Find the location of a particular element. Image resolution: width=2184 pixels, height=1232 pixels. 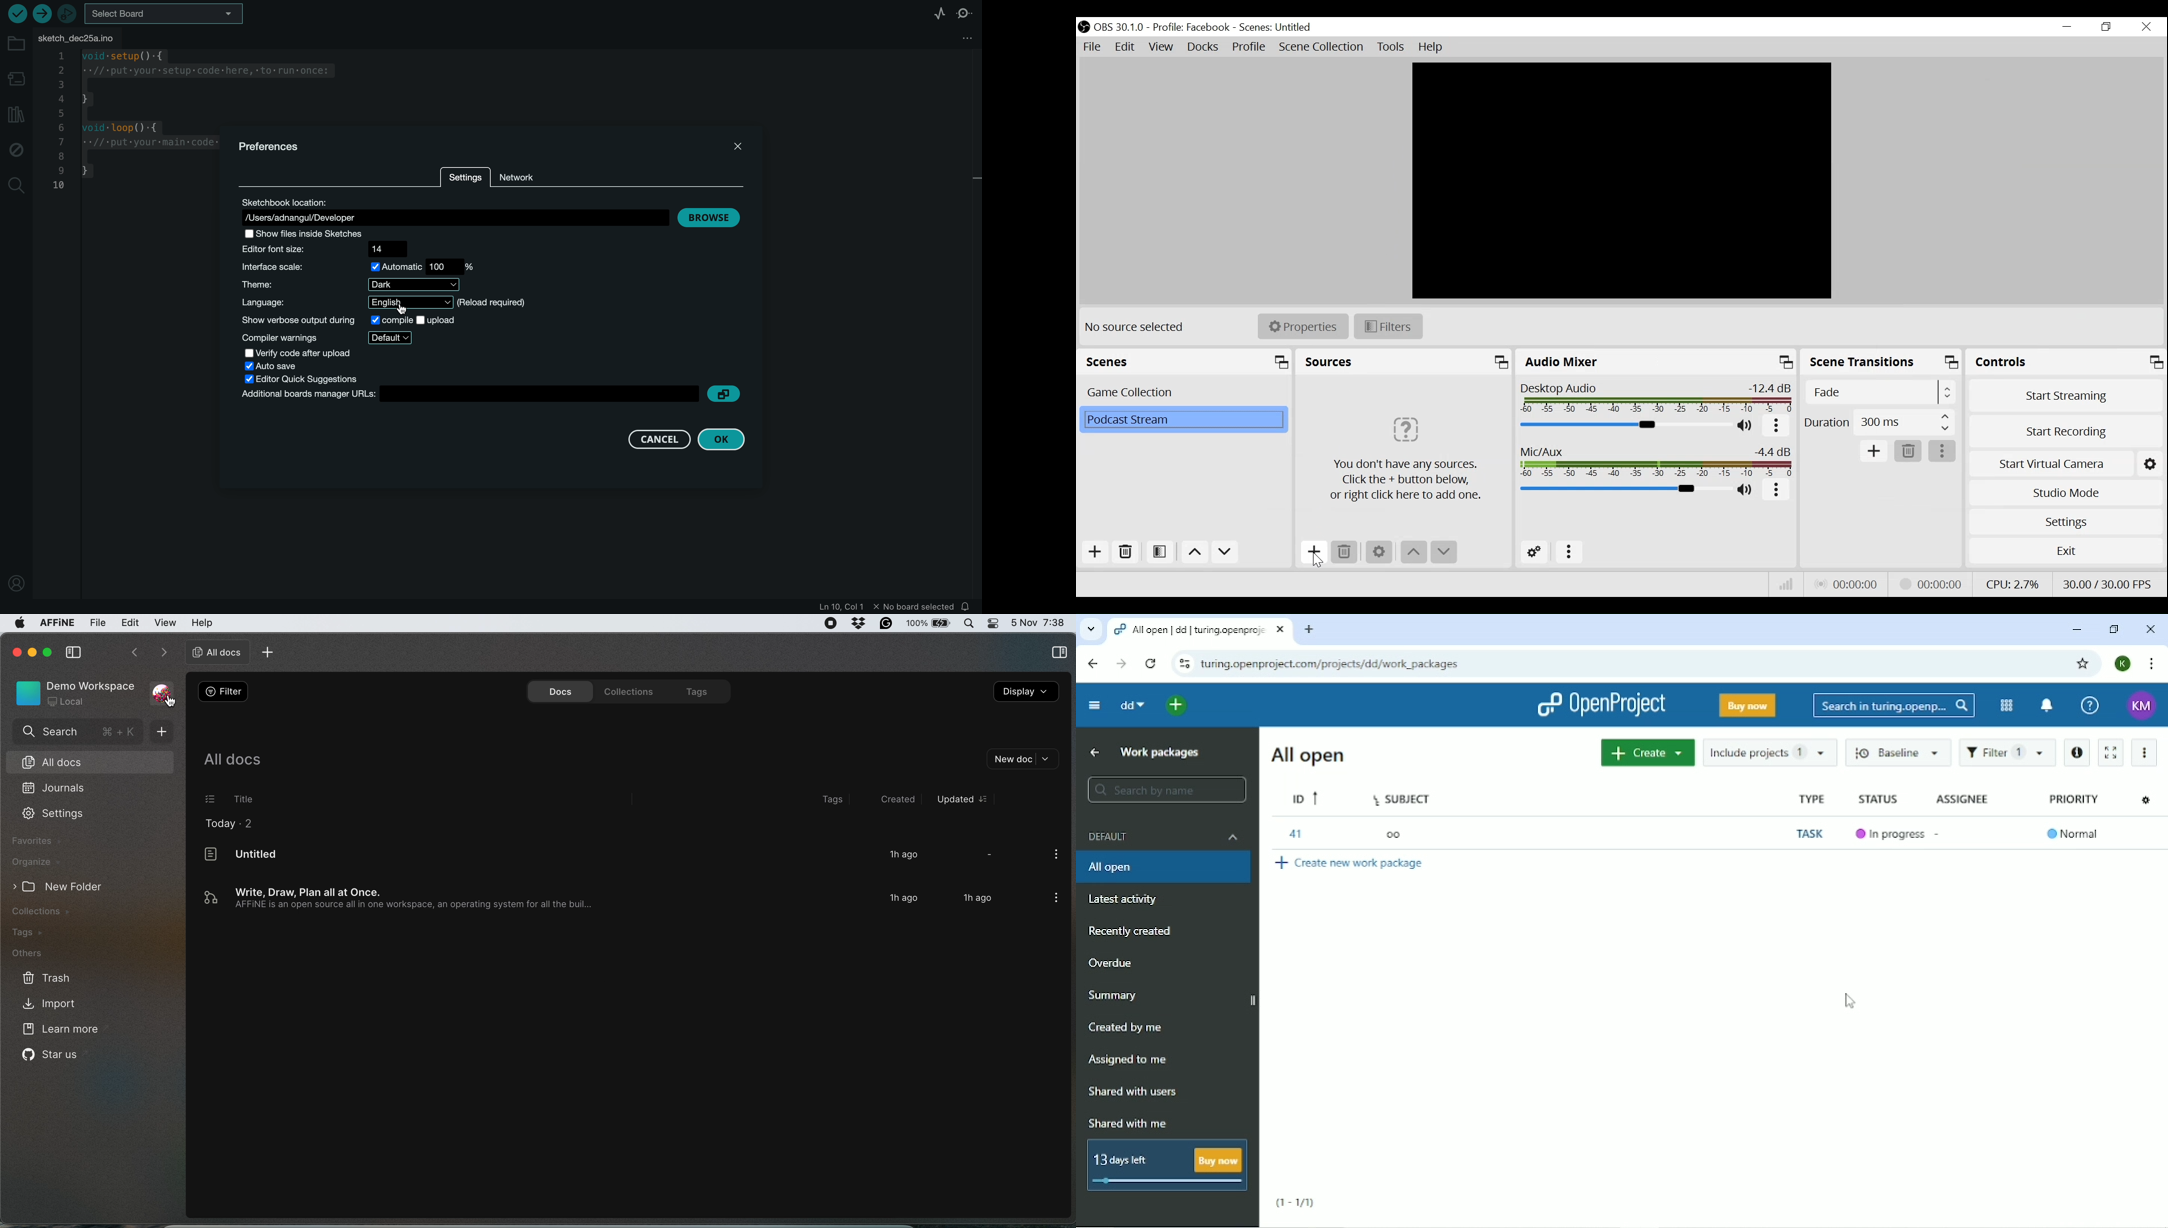

(un)mute is located at coordinates (1749, 428).